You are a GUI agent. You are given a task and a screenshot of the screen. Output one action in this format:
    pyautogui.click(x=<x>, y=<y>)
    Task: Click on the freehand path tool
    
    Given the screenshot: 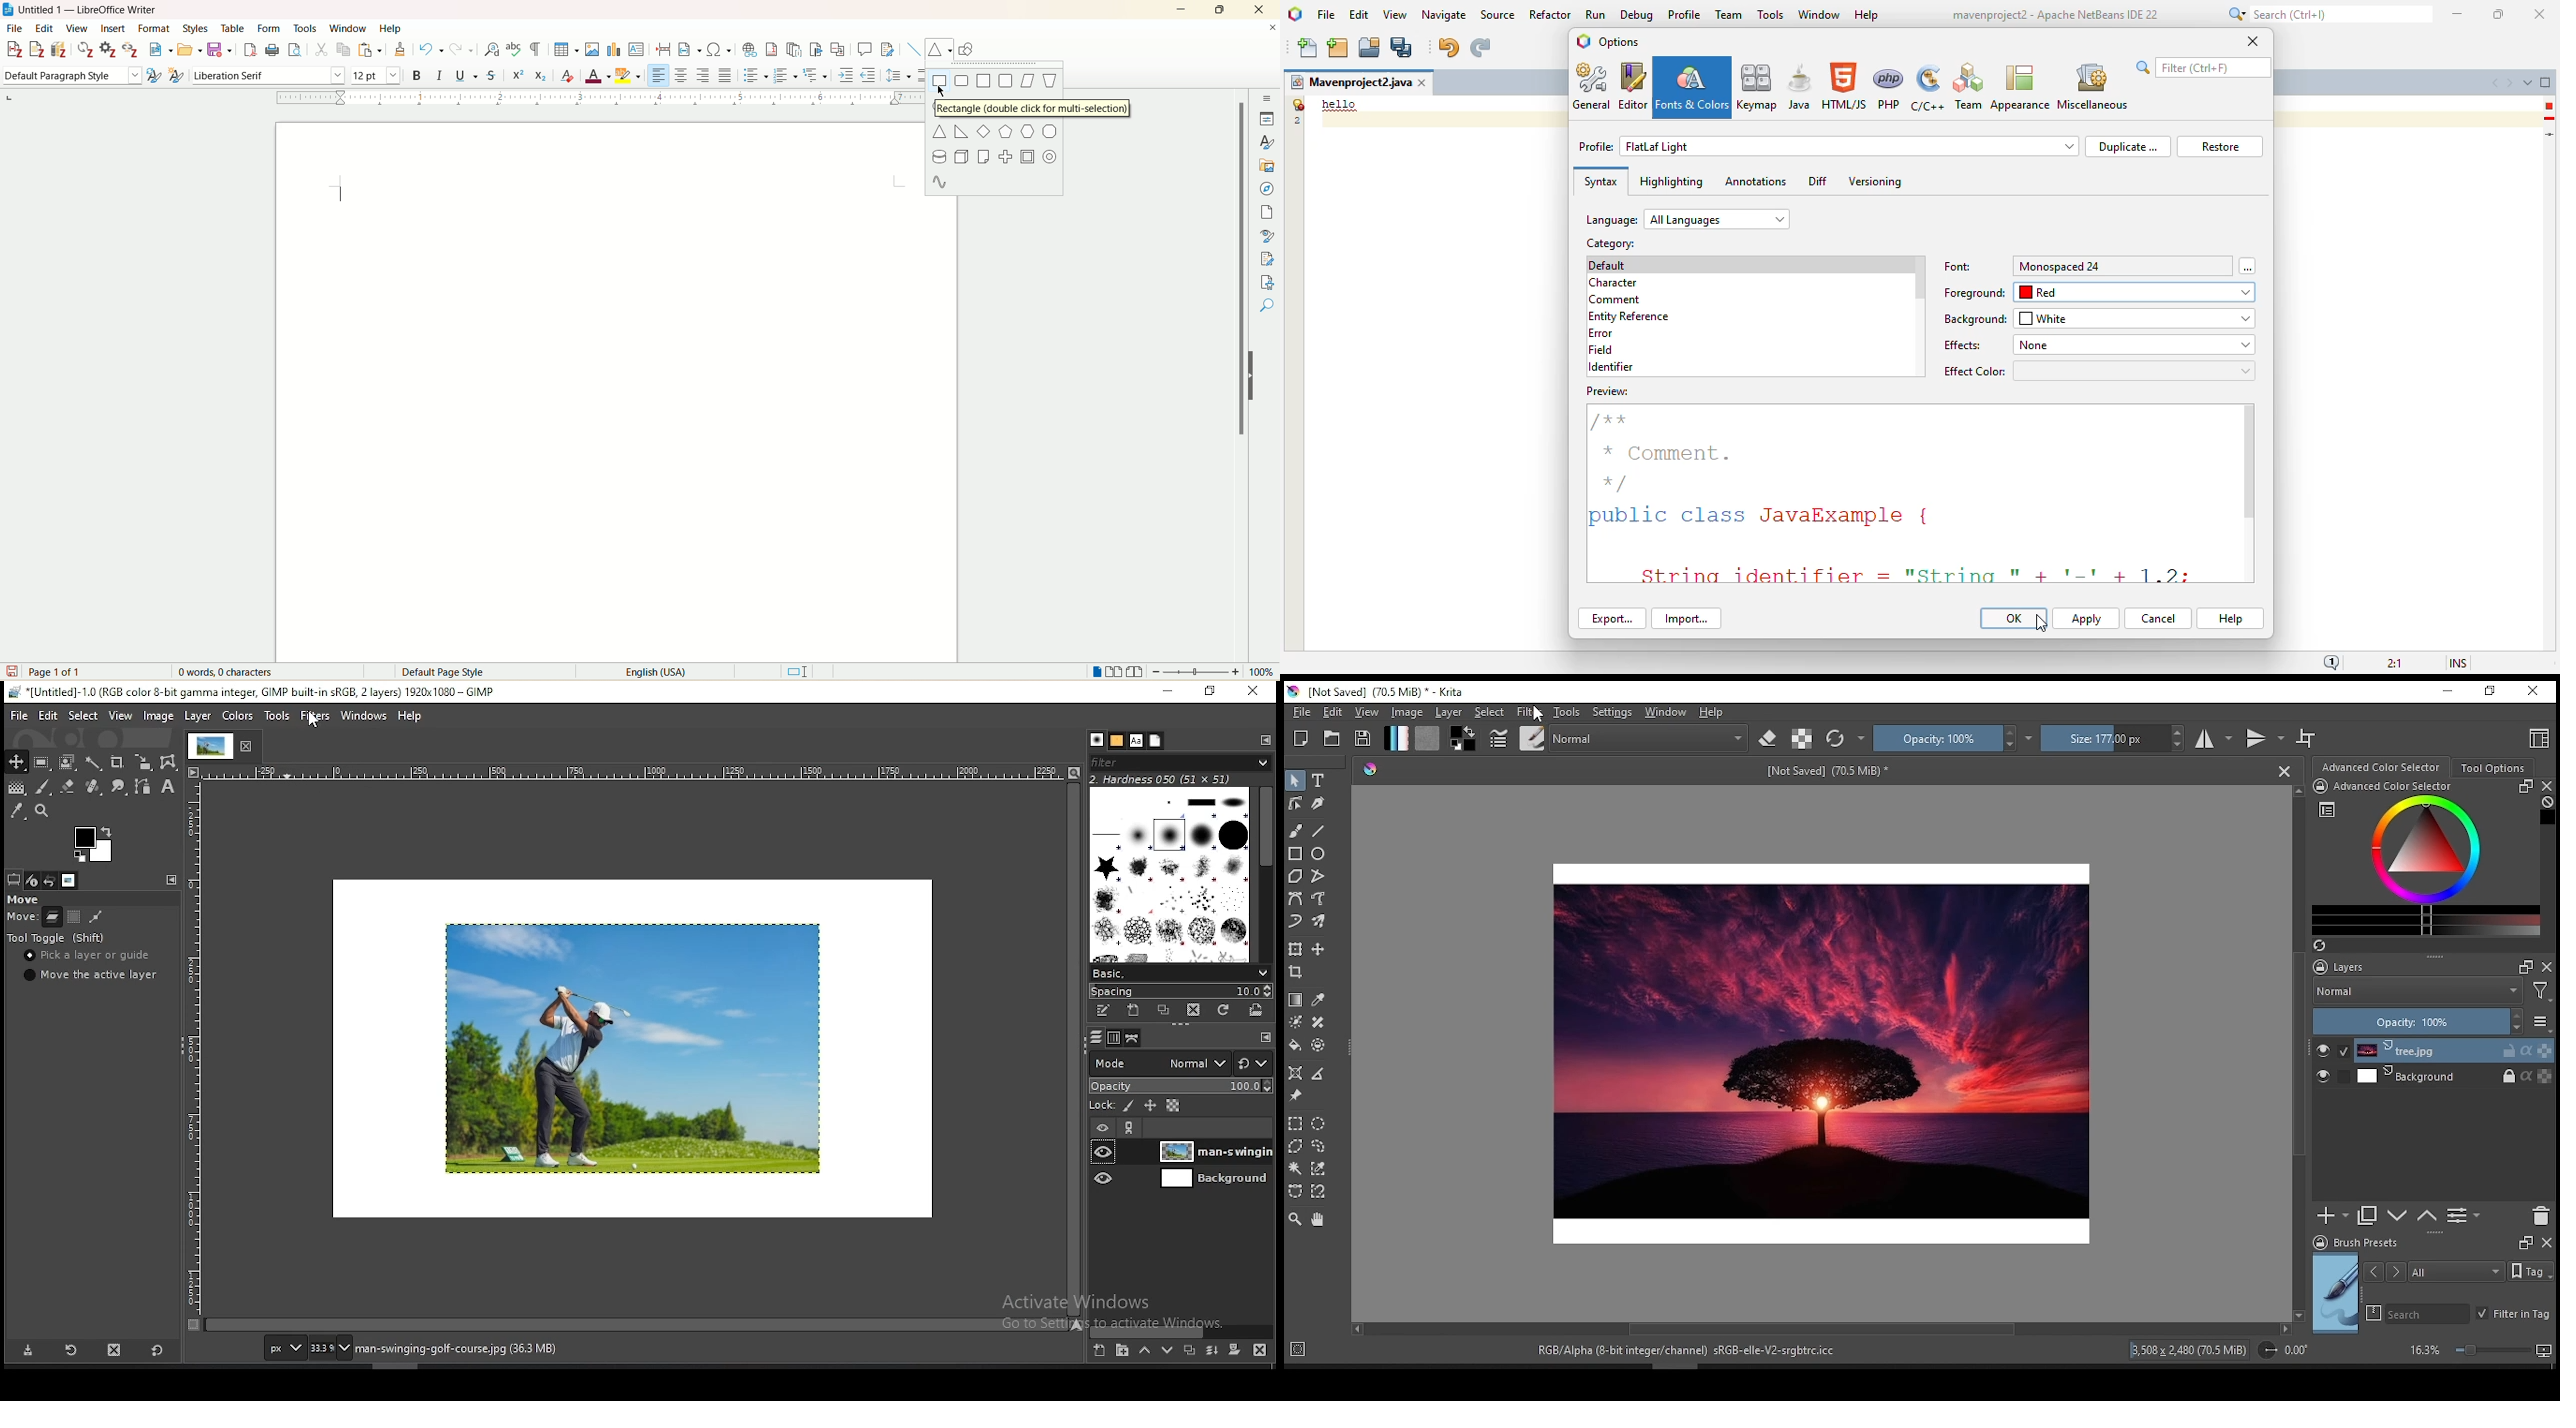 What is the action you would take?
    pyautogui.click(x=1318, y=897)
    